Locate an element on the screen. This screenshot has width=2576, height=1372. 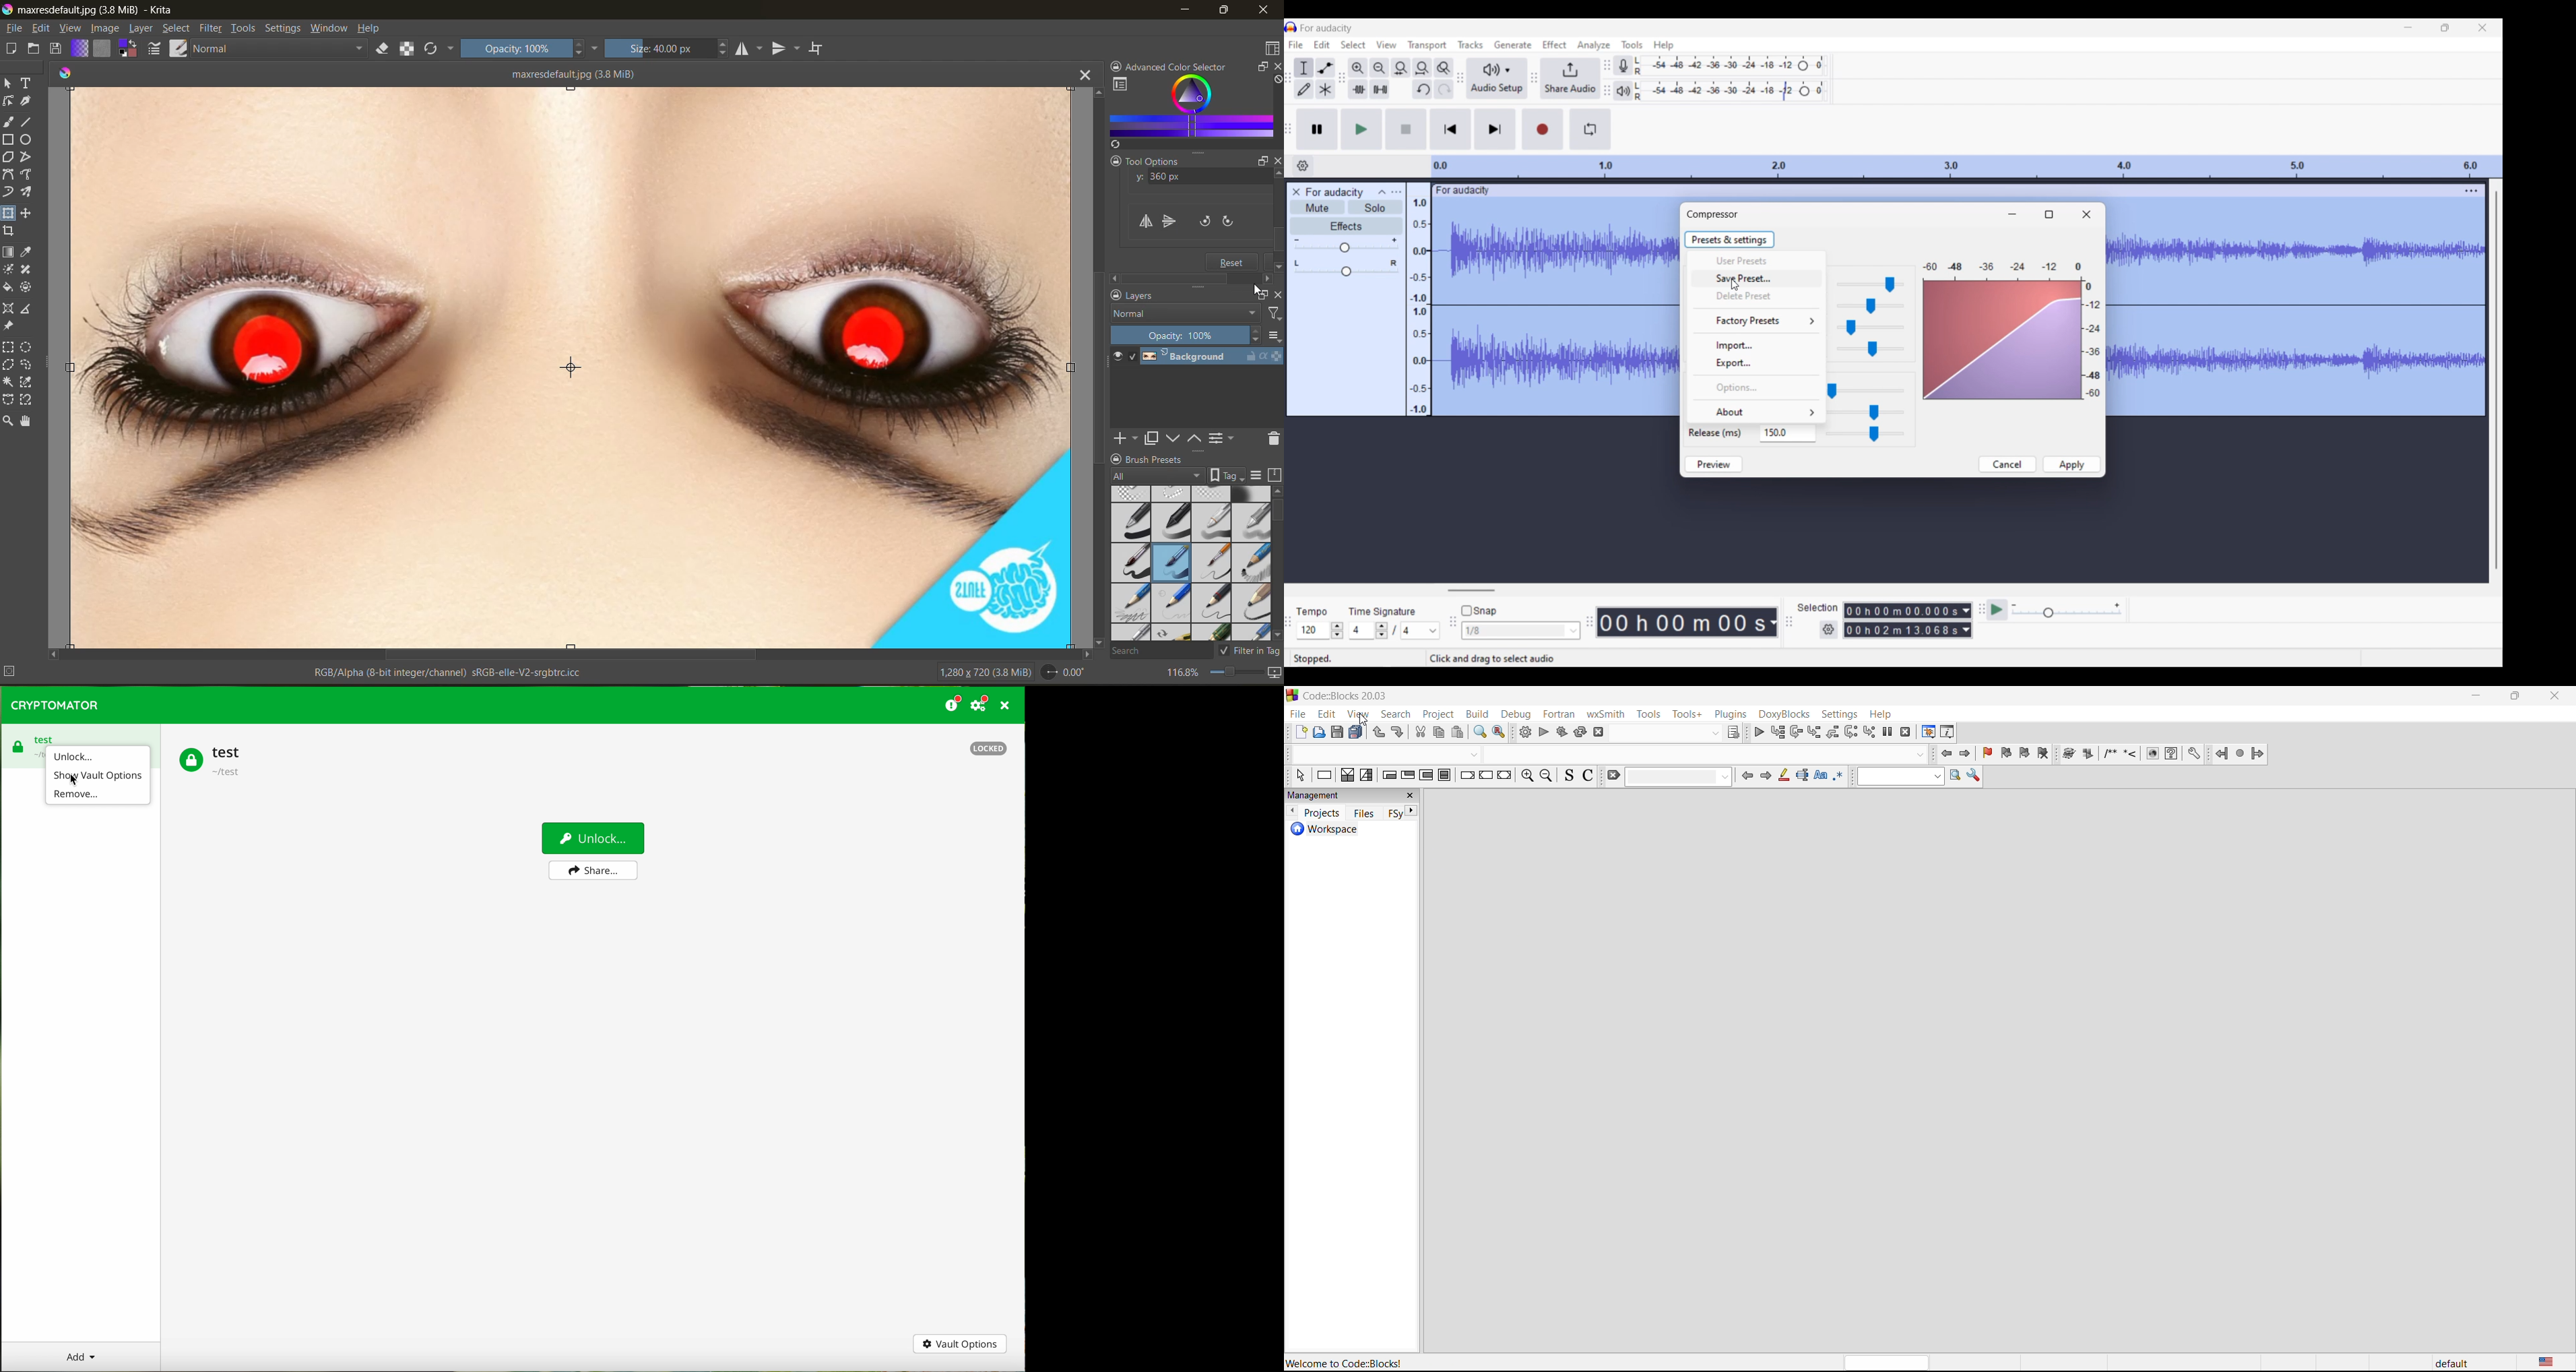
window is located at coordinates (331, 27).